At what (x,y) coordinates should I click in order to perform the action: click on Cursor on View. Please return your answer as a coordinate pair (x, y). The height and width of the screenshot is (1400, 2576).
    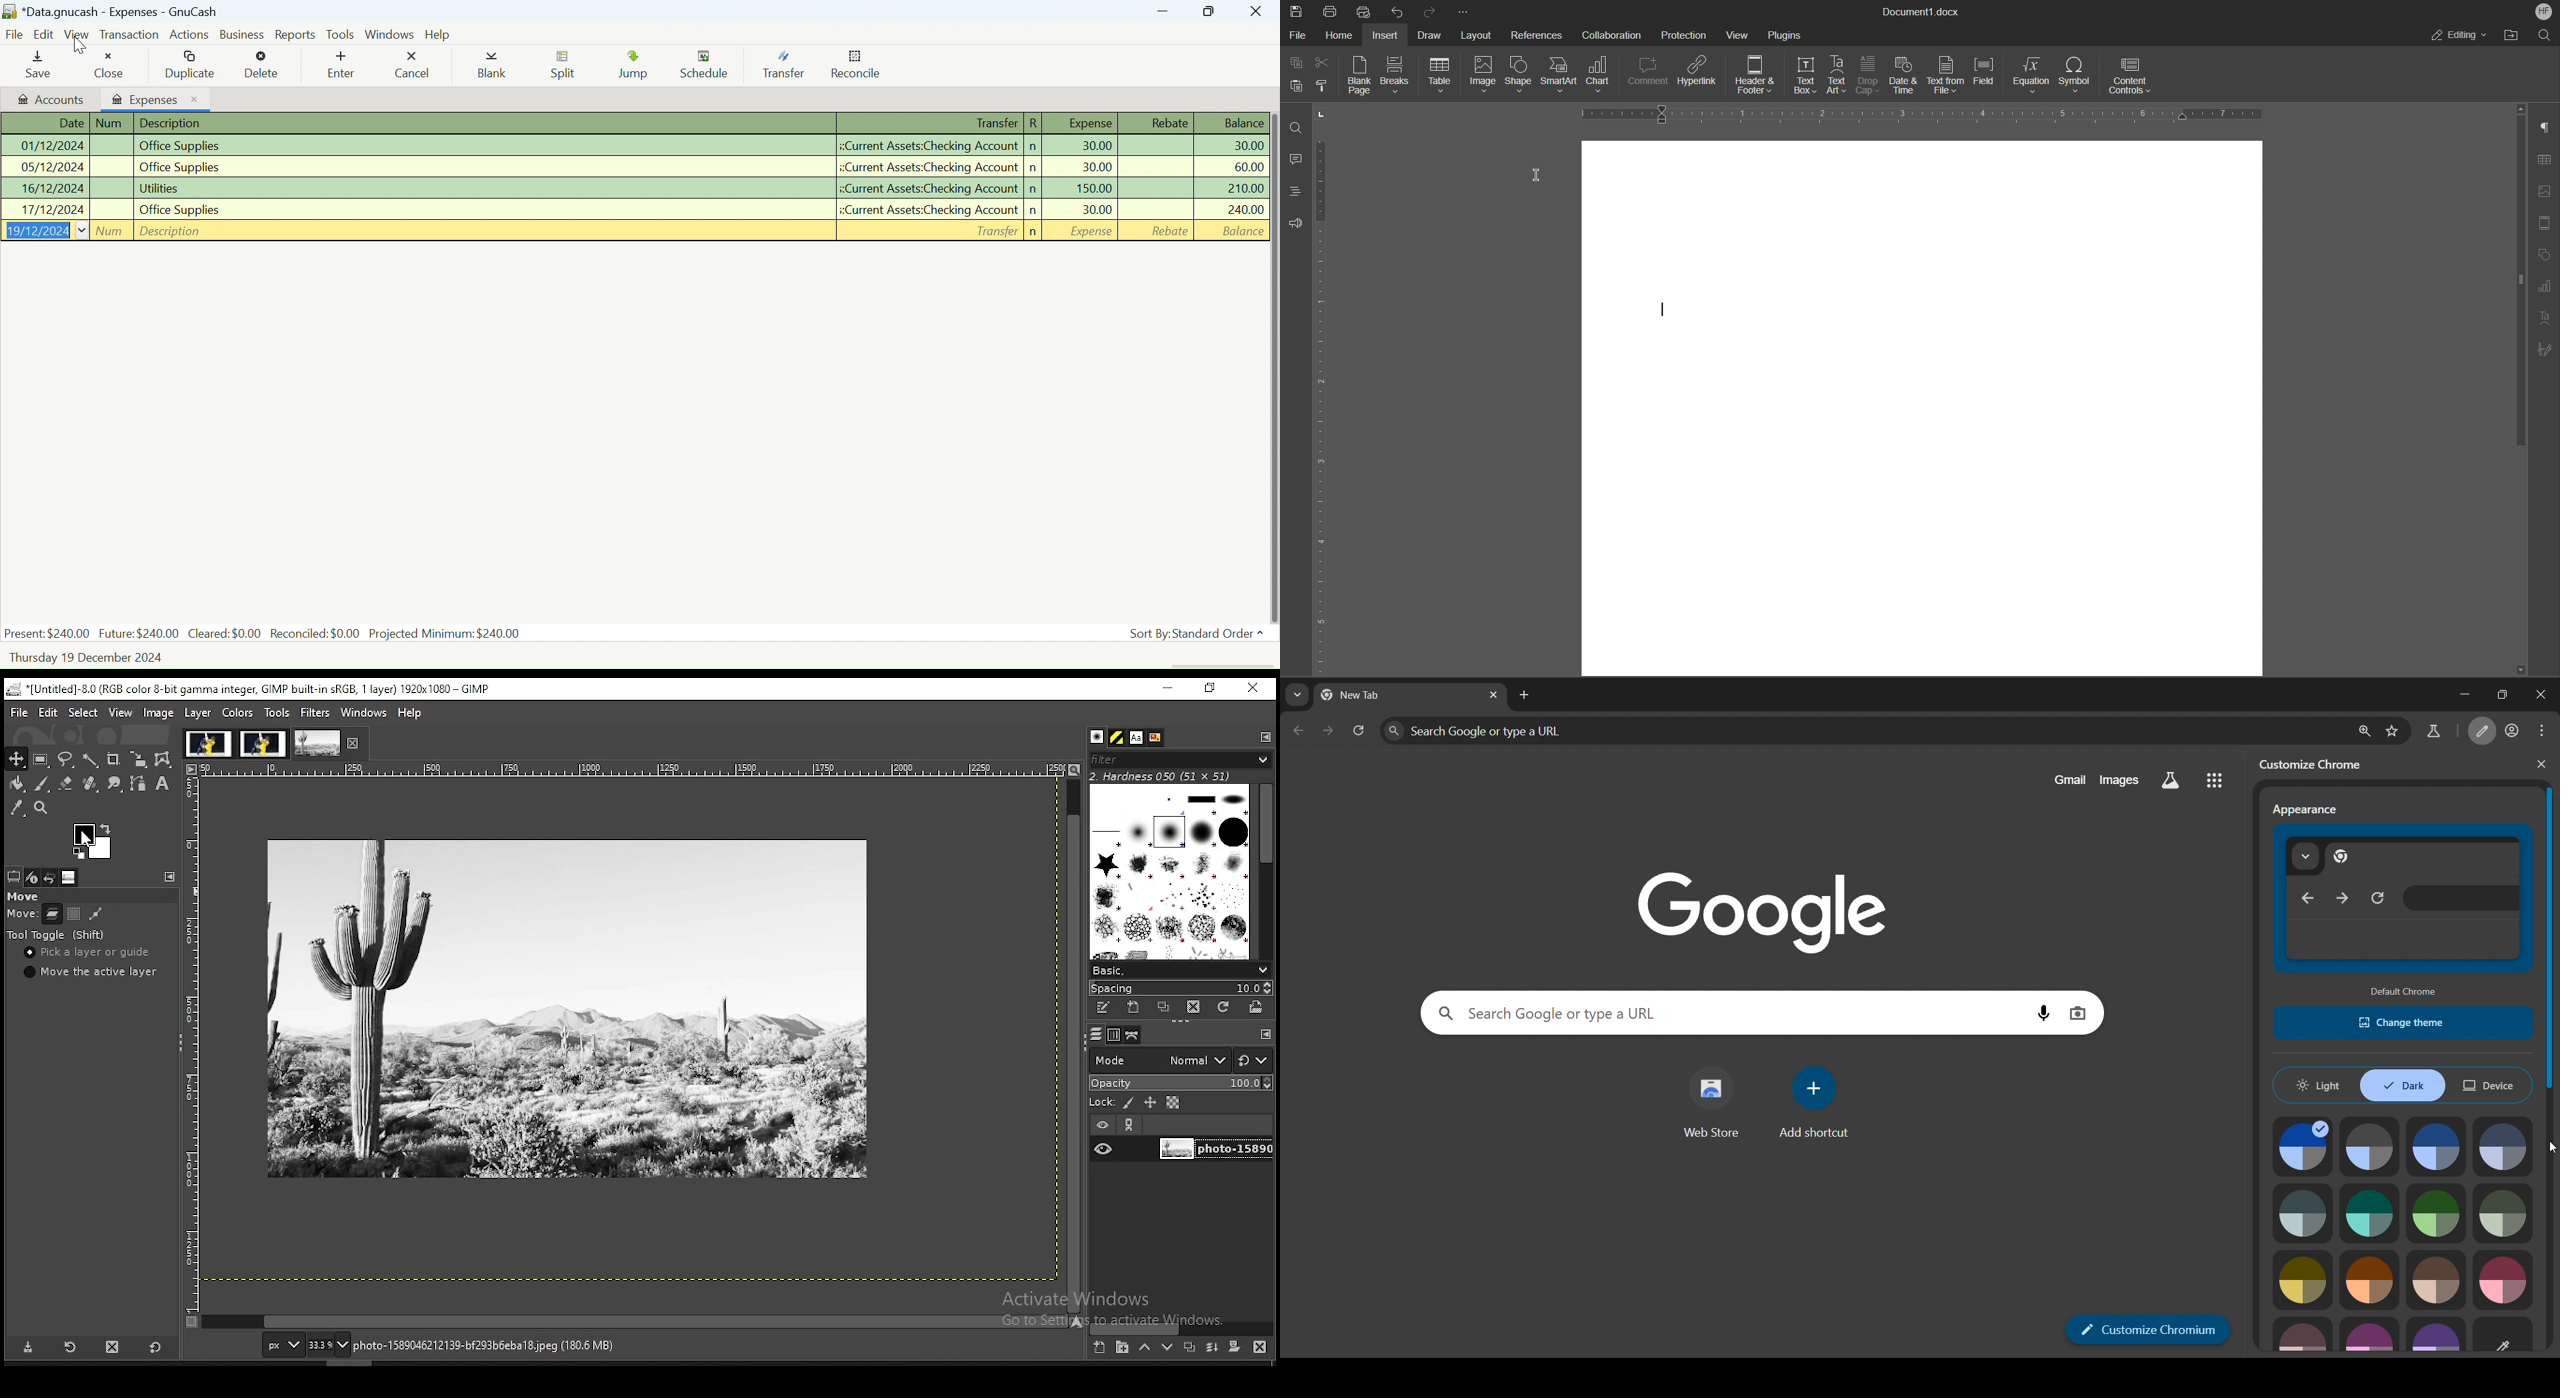
    Looking at the image, I should click on (80, 48).